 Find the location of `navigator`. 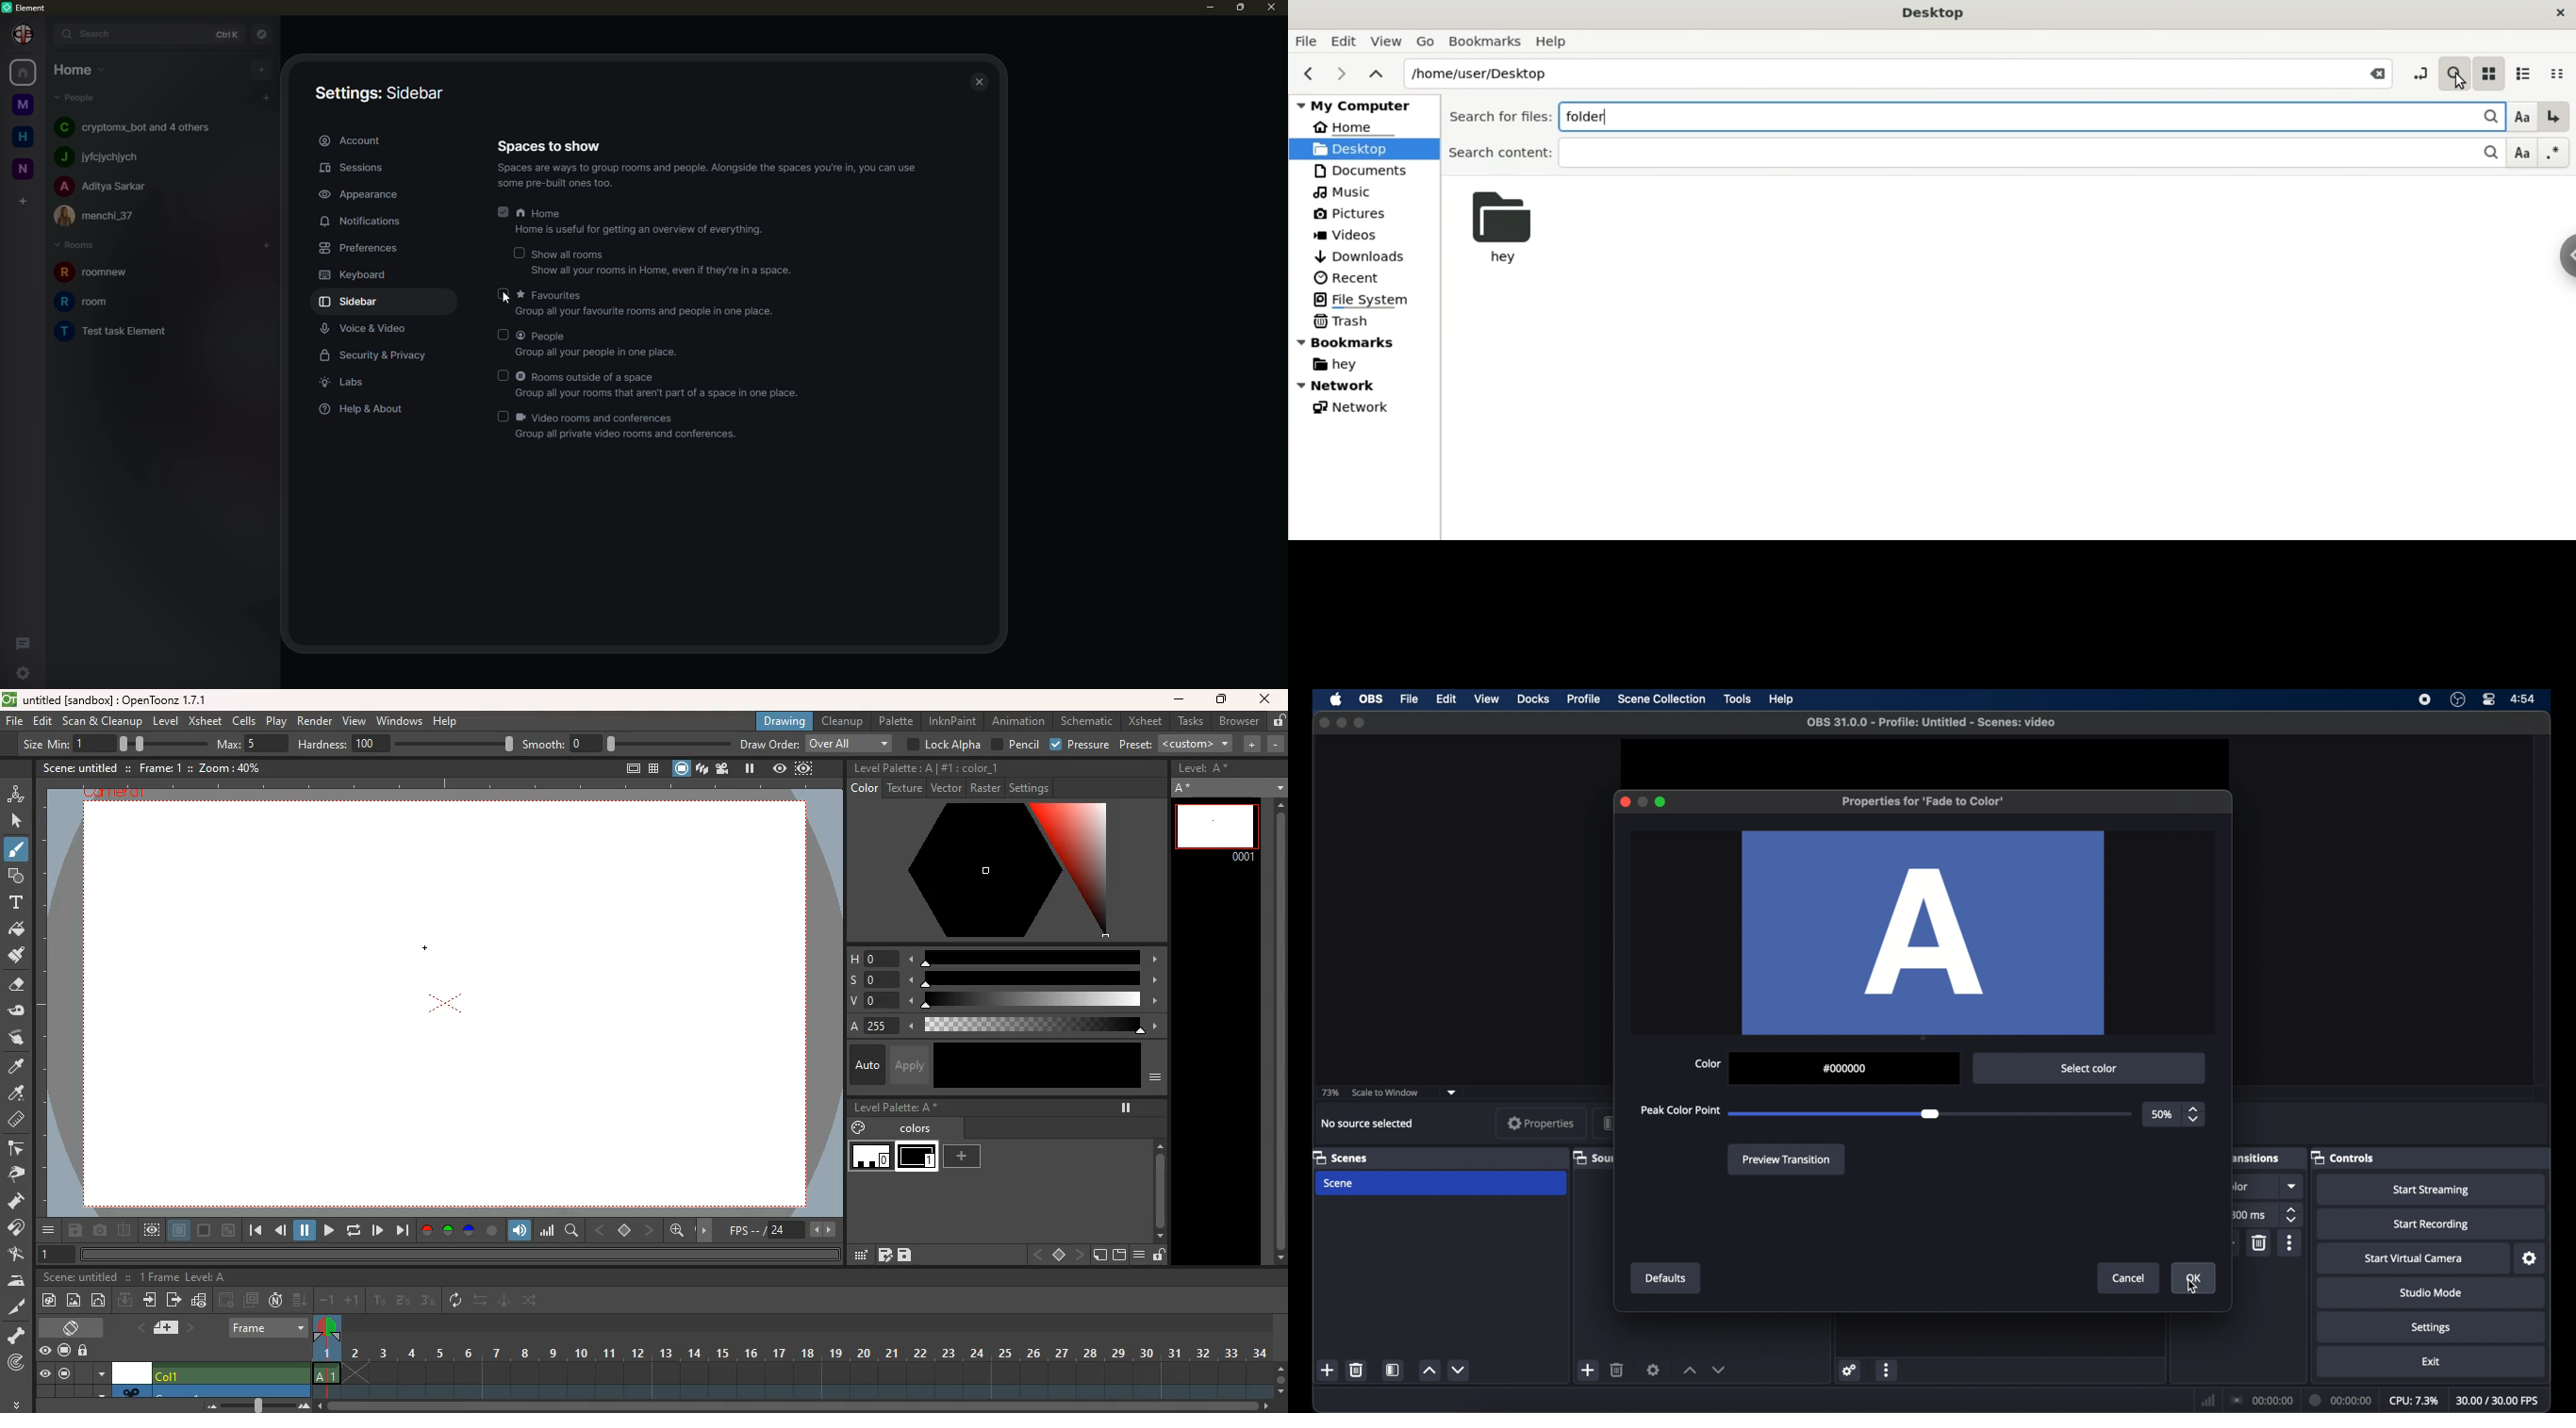

navigator is located at coordinates (264, 33).